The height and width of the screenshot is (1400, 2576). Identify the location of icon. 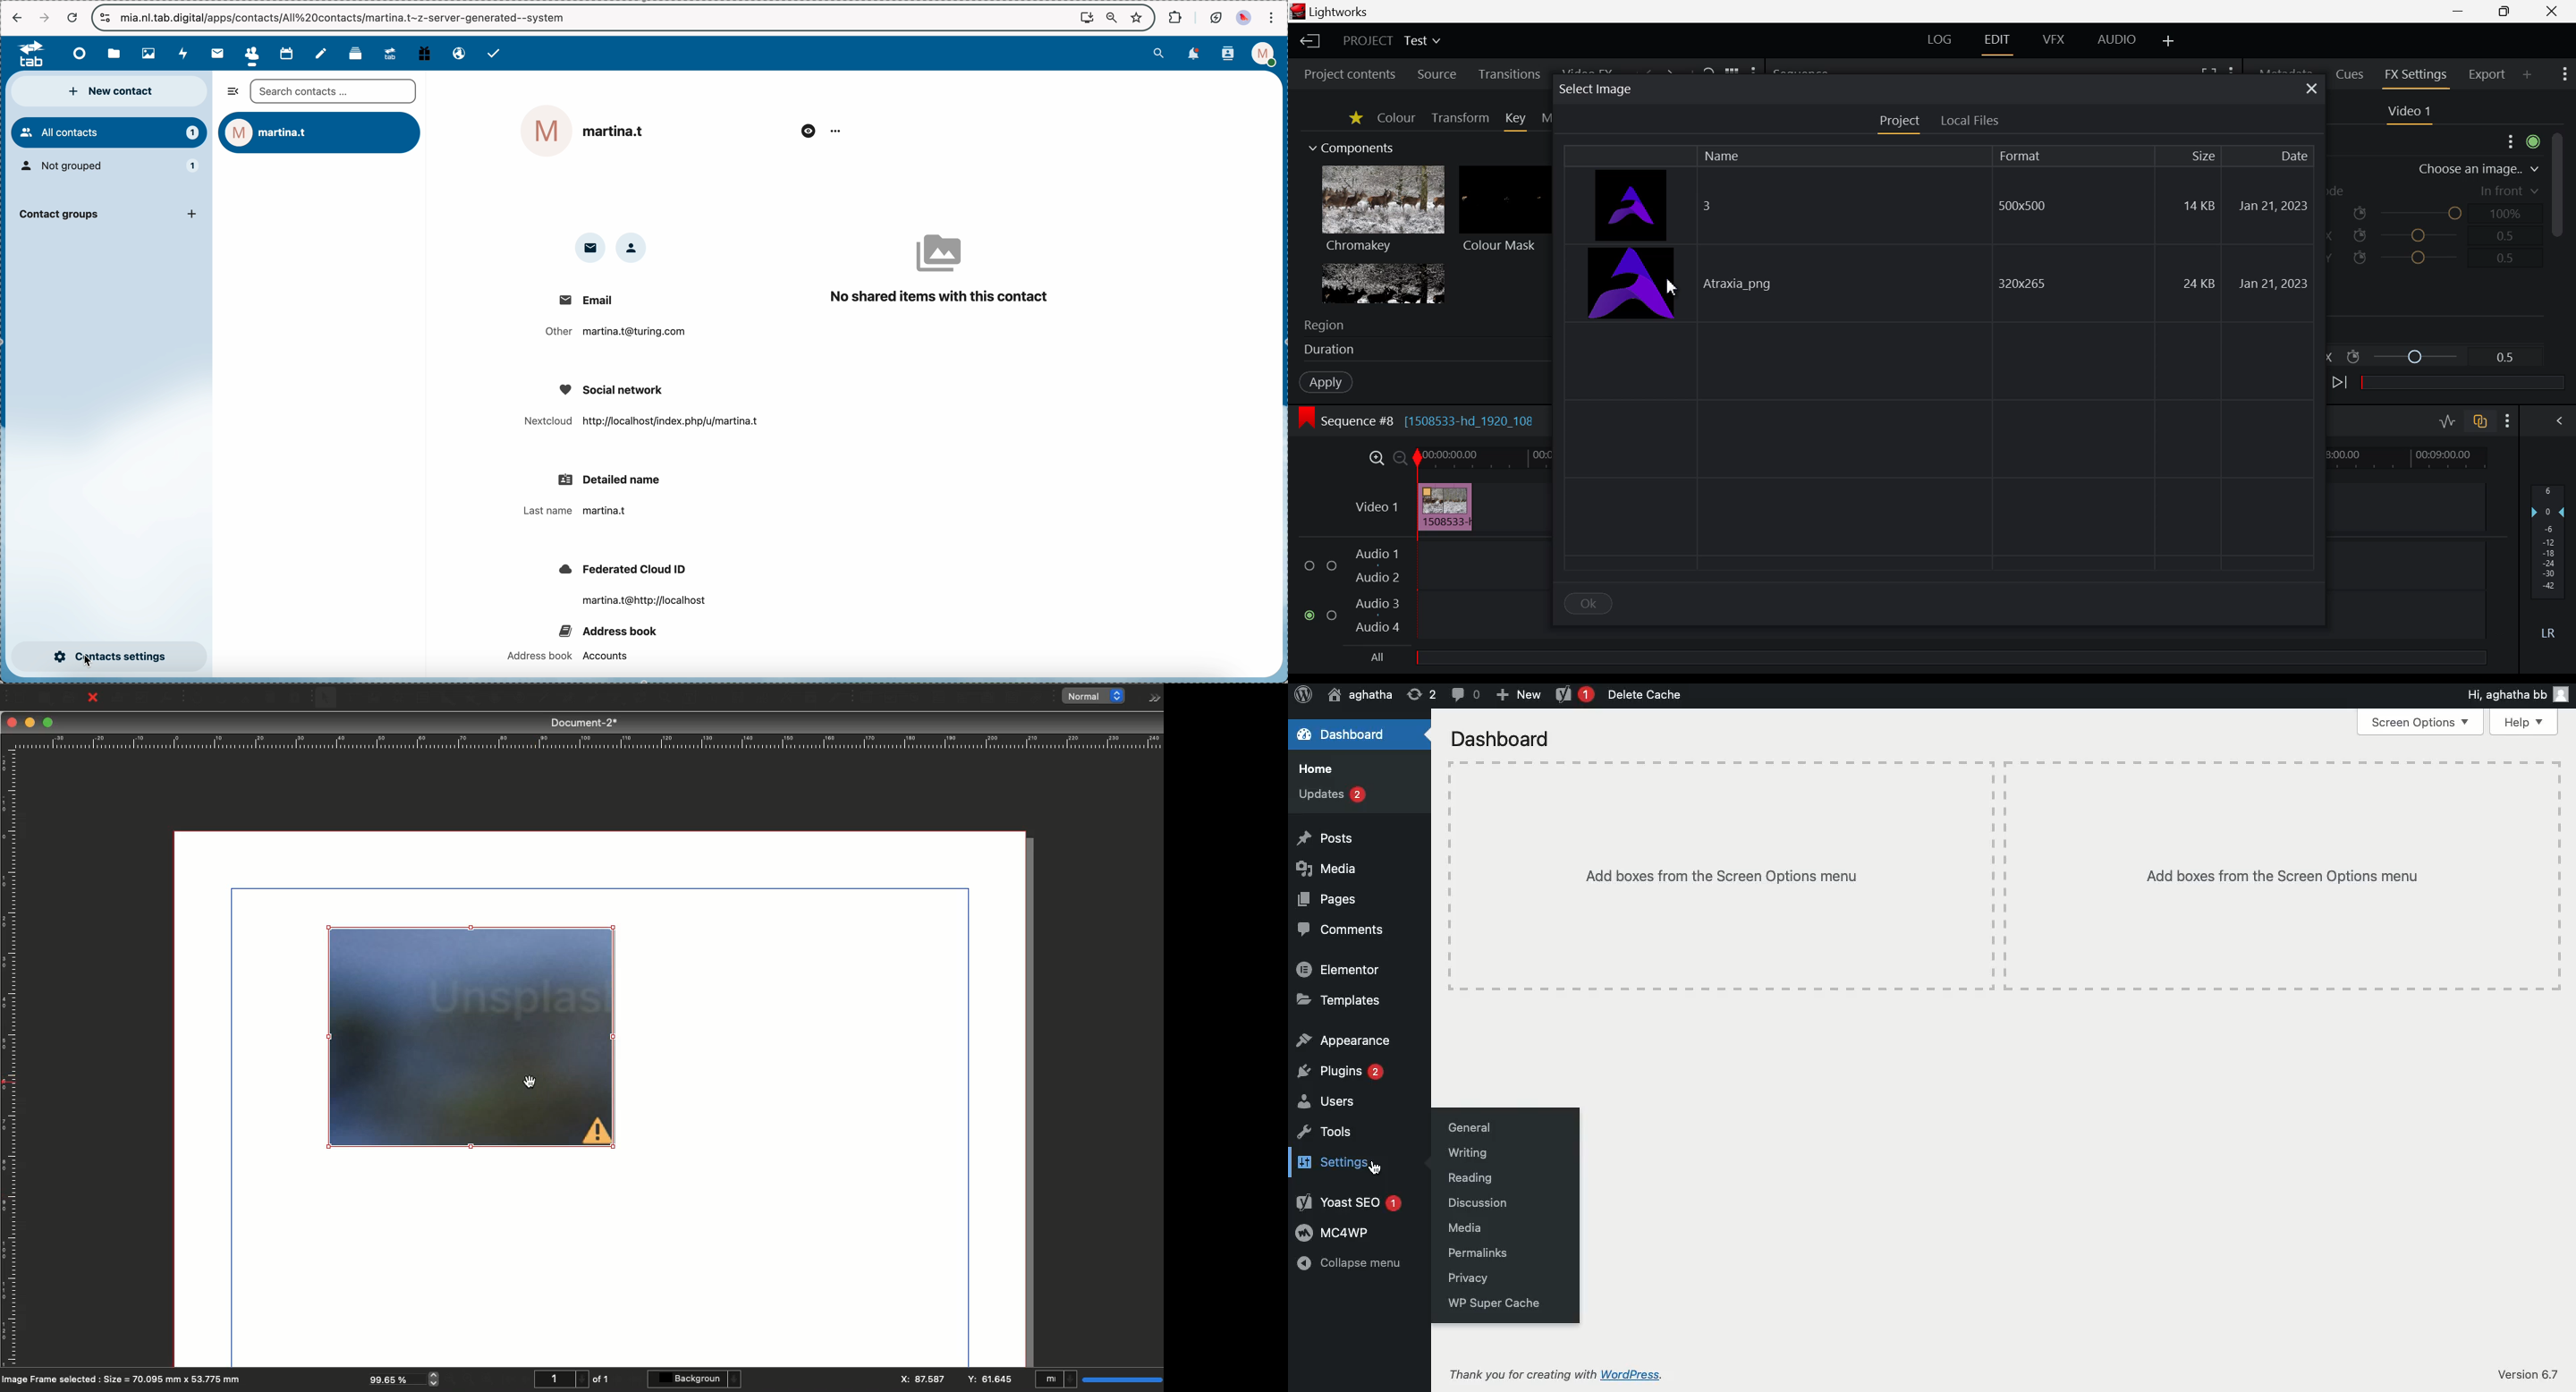
(2354, 356).